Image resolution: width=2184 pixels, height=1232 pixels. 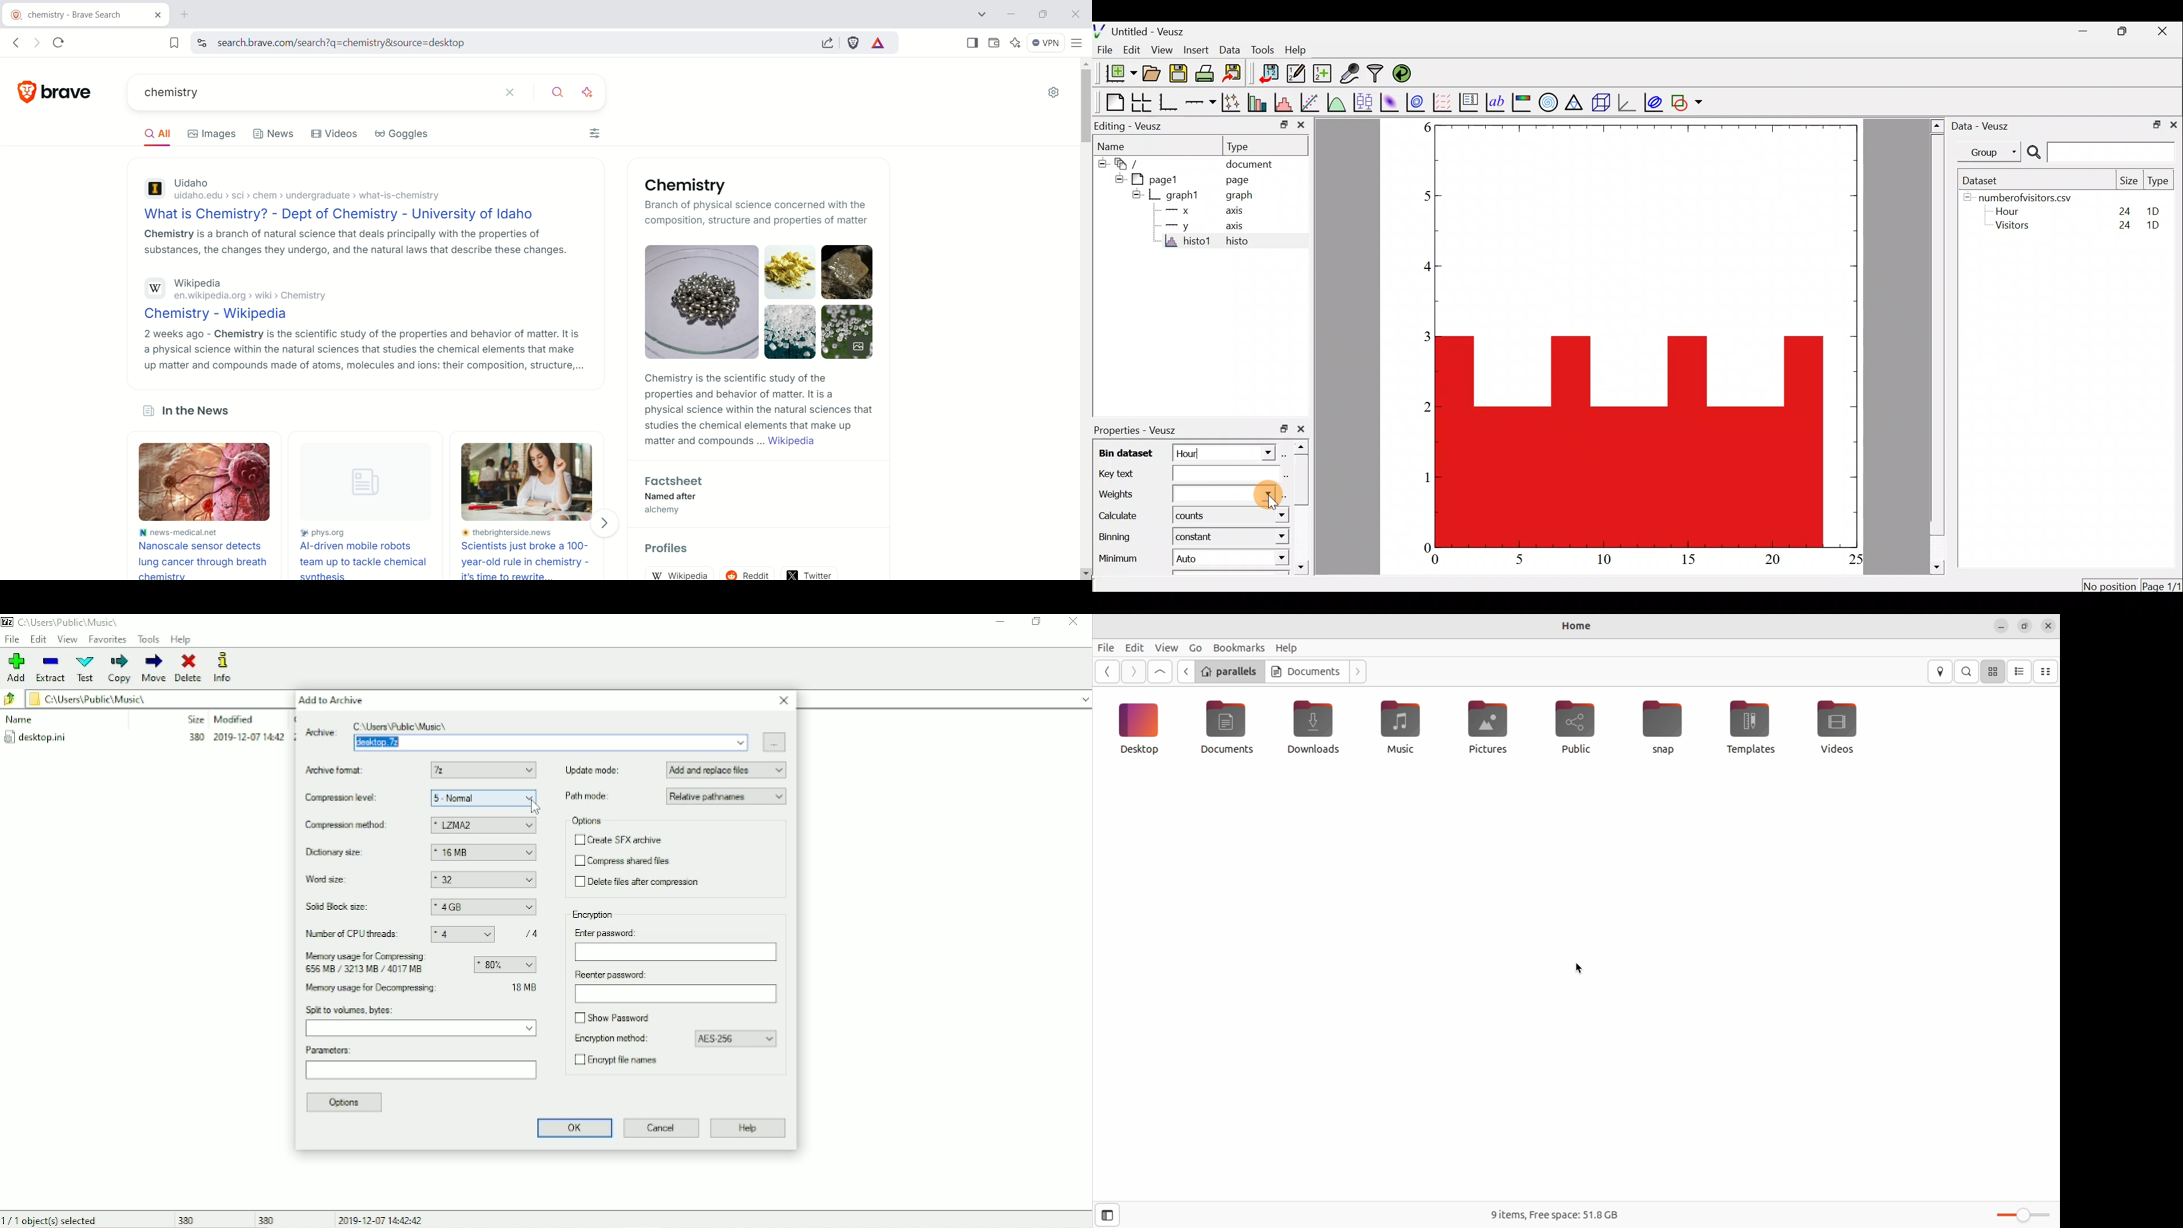 What do you see at coordinates (1338, 102) in the screenshot?
I see `plot a function` at bounding box center [1338, 102].